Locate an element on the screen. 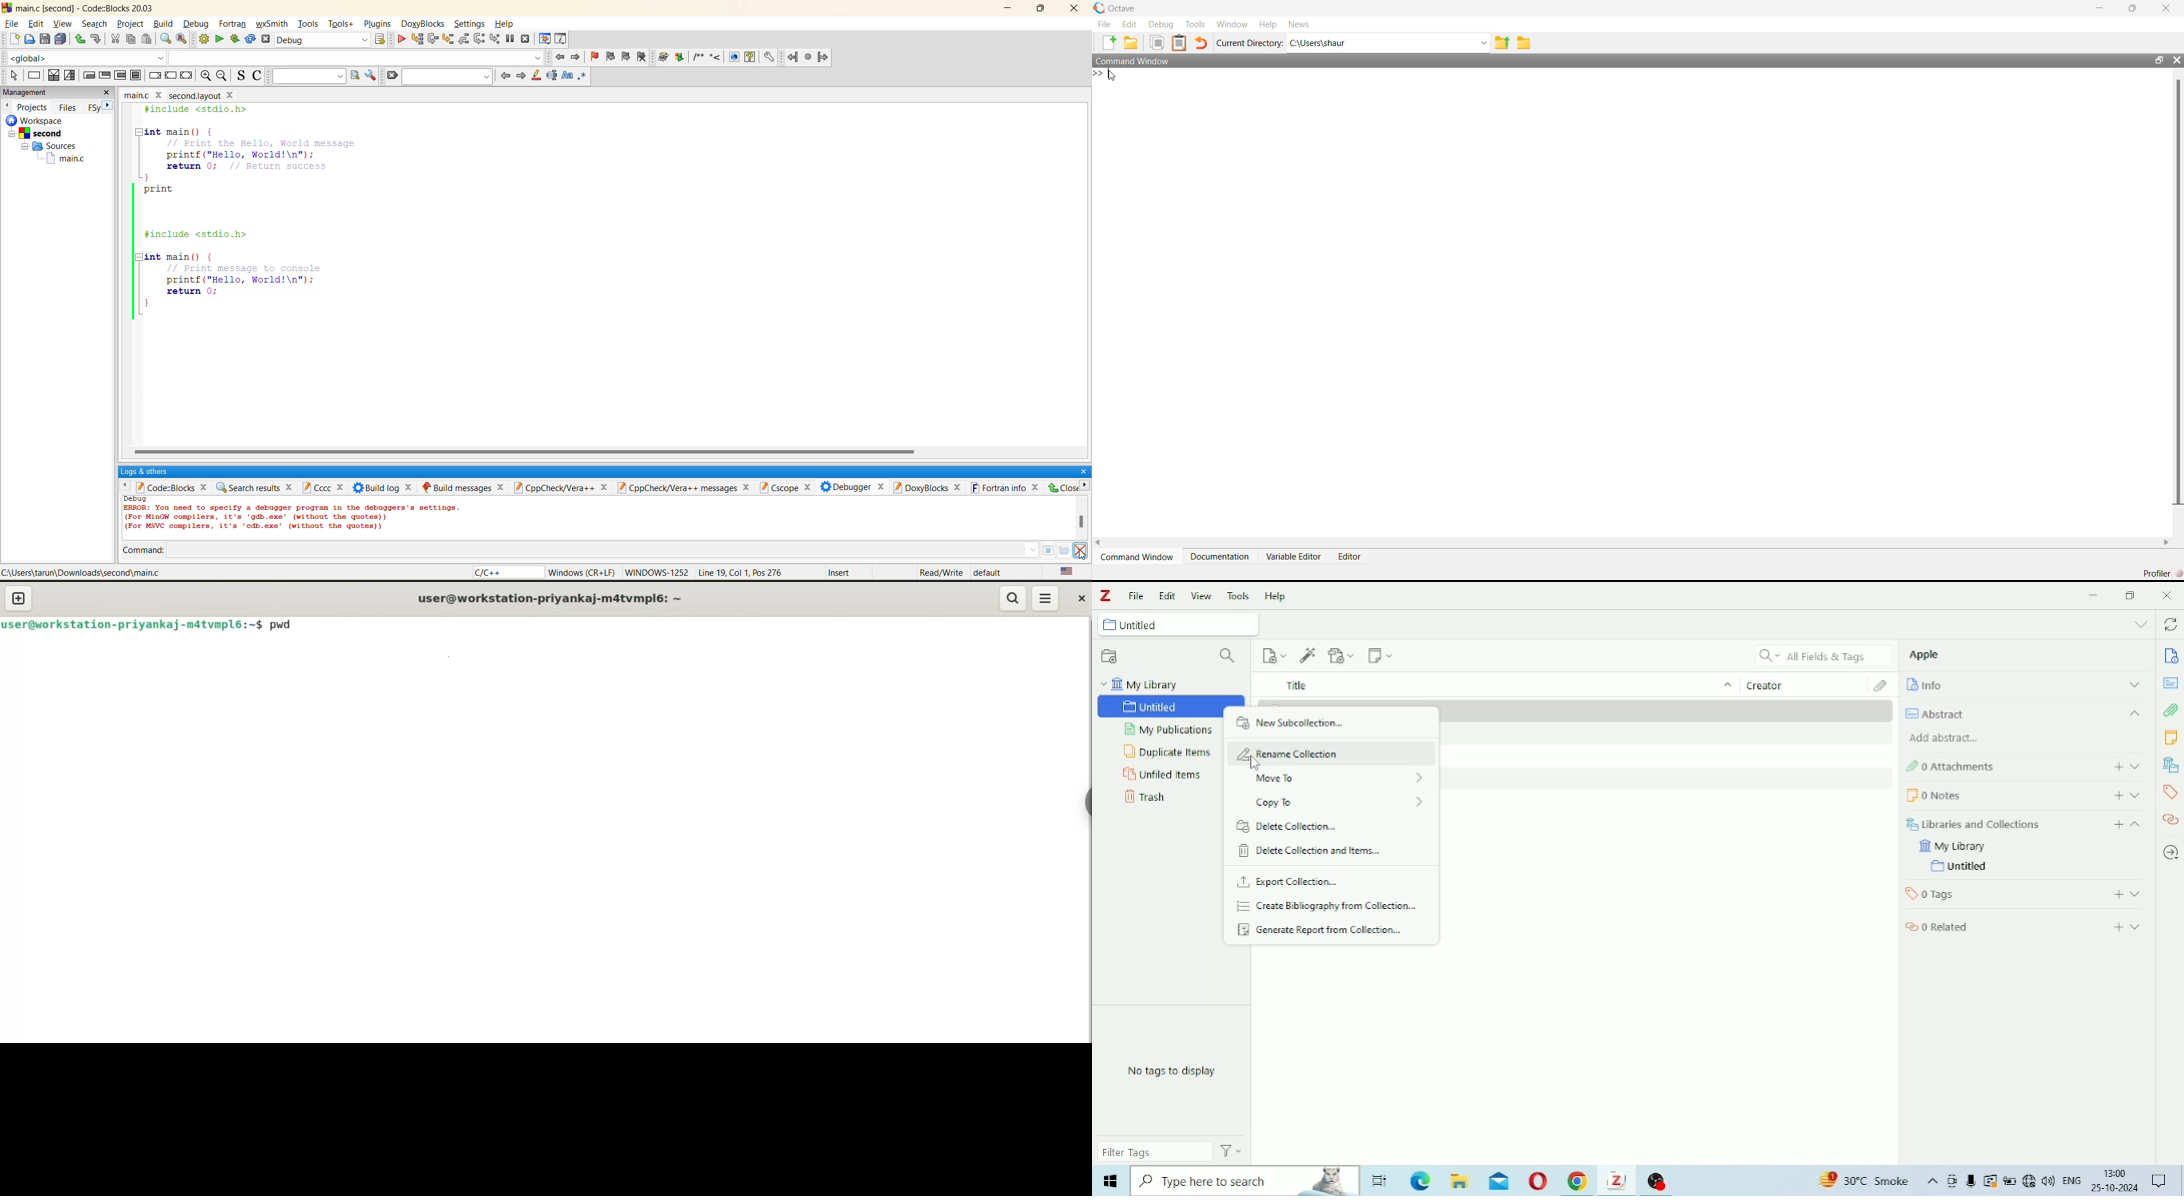 Image resolution: width=2184 pixels, height=1204 pixels. user@workstation-priyankaj-m4tvmpl6: ~ is located at coordinates (564, 599).